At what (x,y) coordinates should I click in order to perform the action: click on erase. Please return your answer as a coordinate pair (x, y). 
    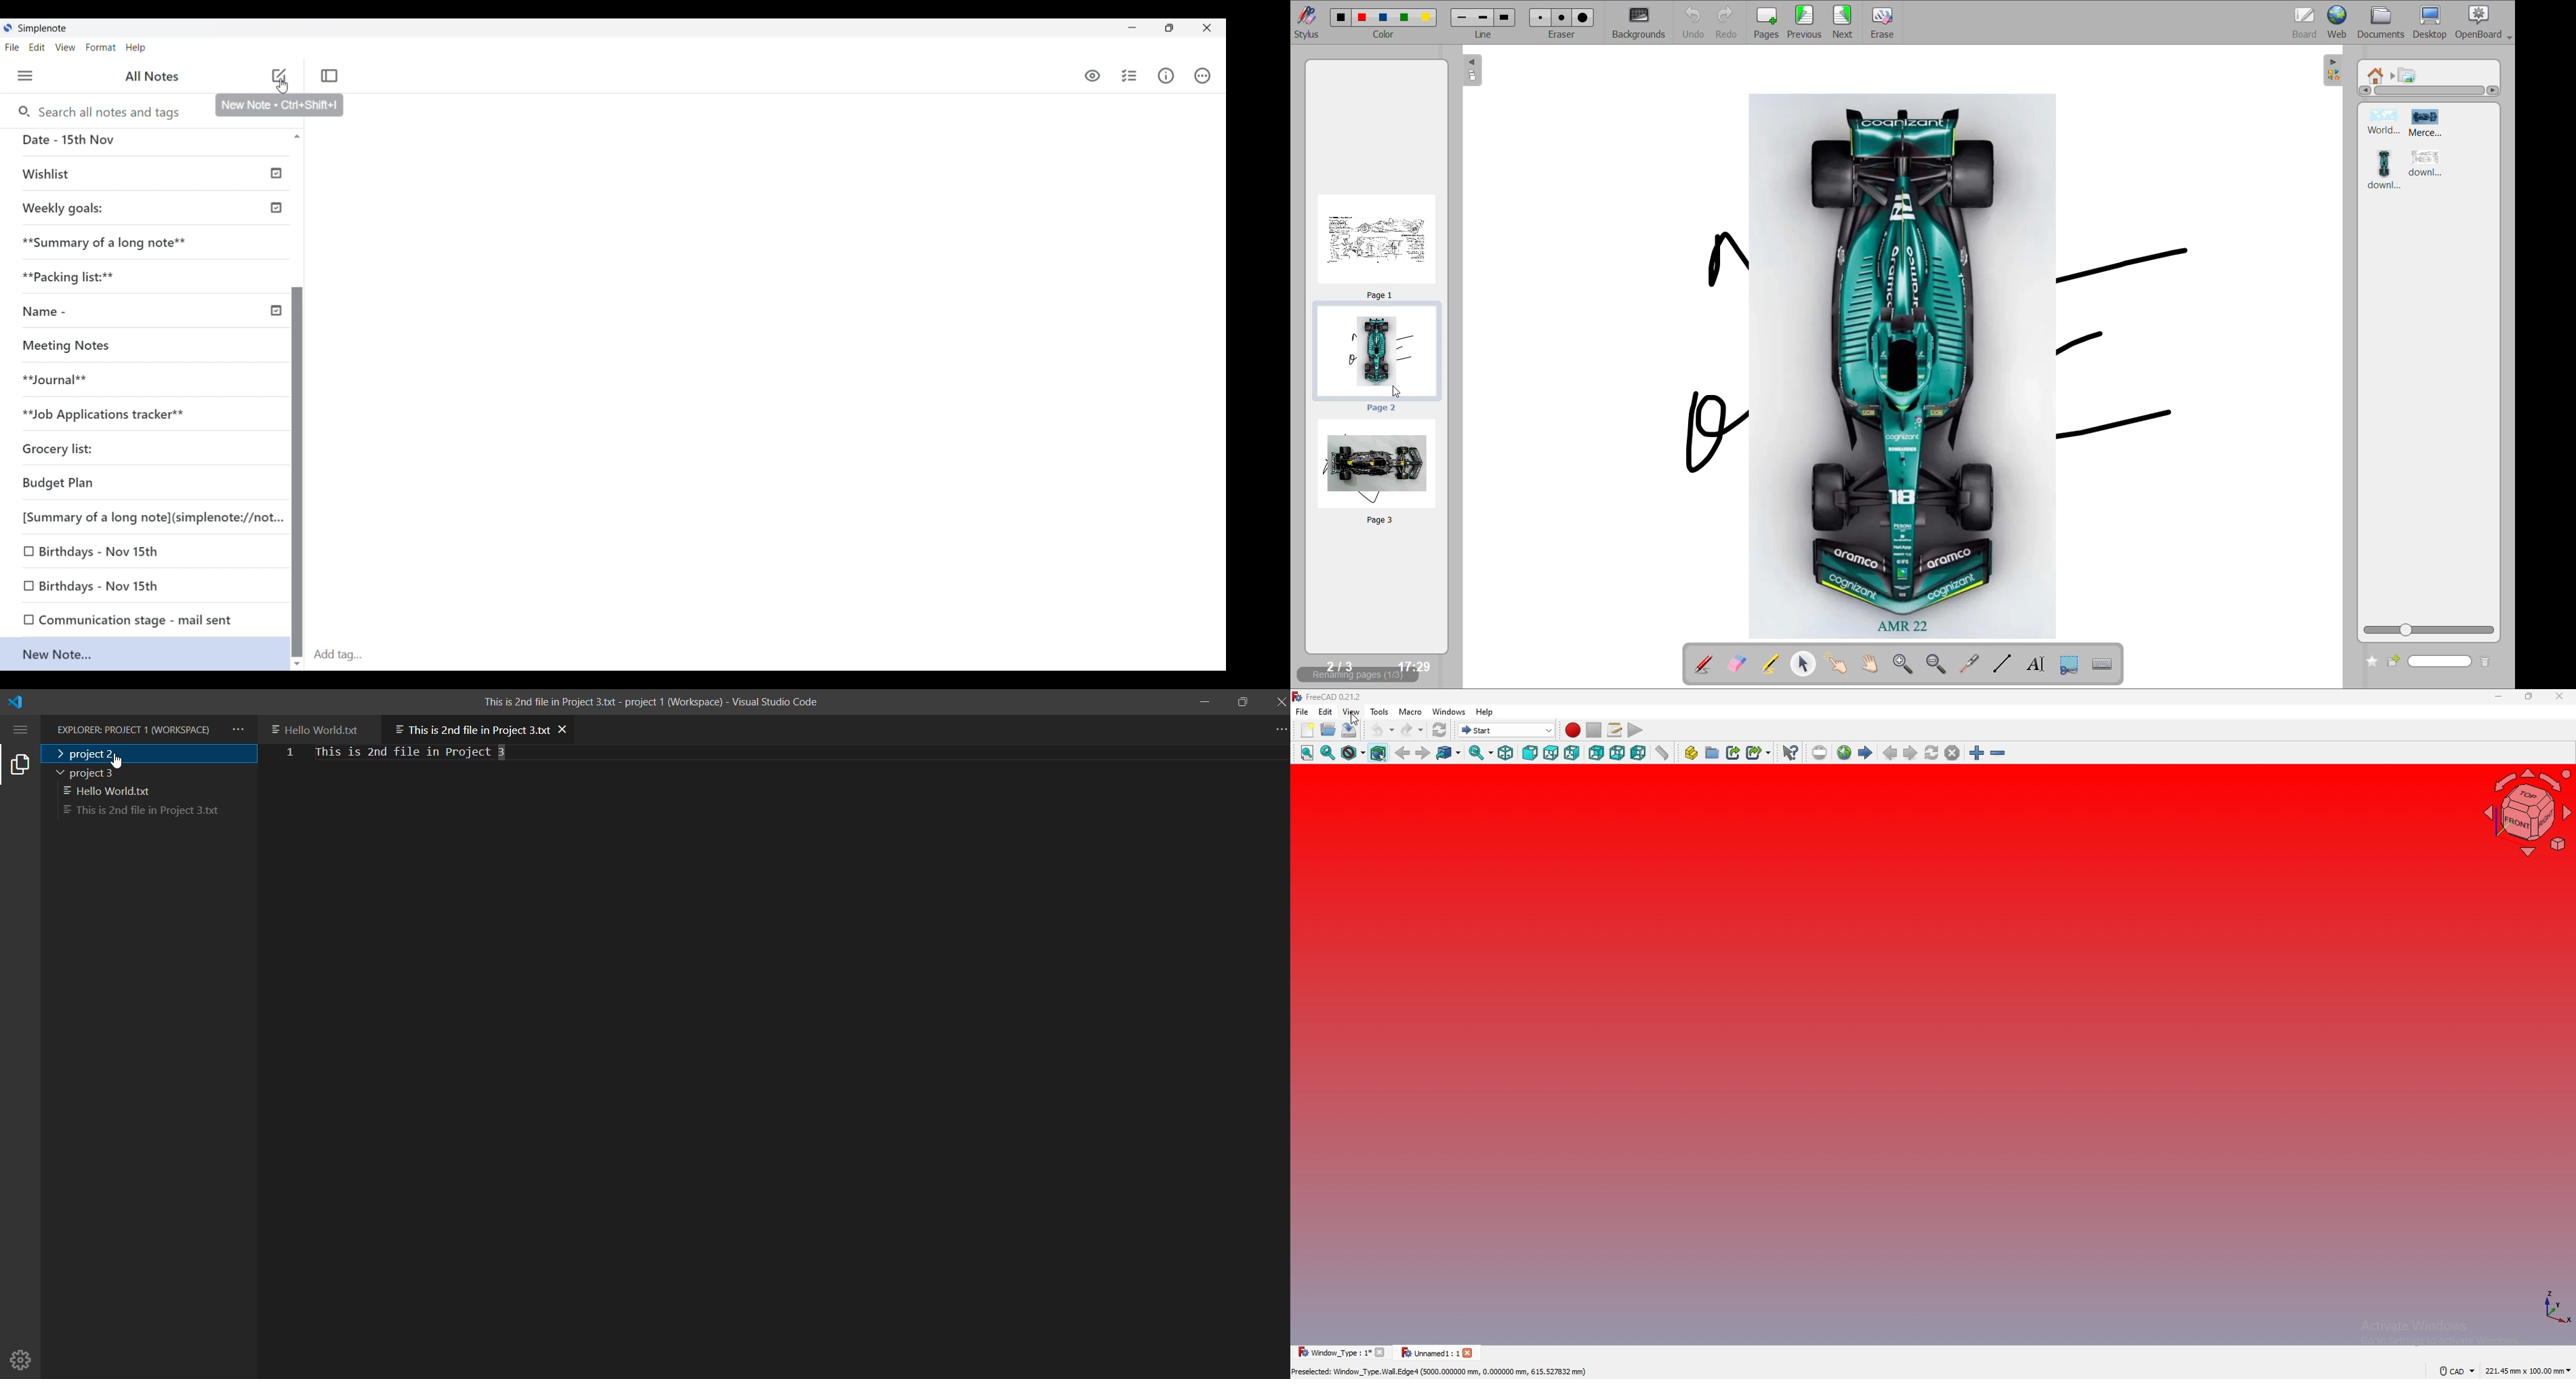
    Looking at the image, I should click on (1884, 22).